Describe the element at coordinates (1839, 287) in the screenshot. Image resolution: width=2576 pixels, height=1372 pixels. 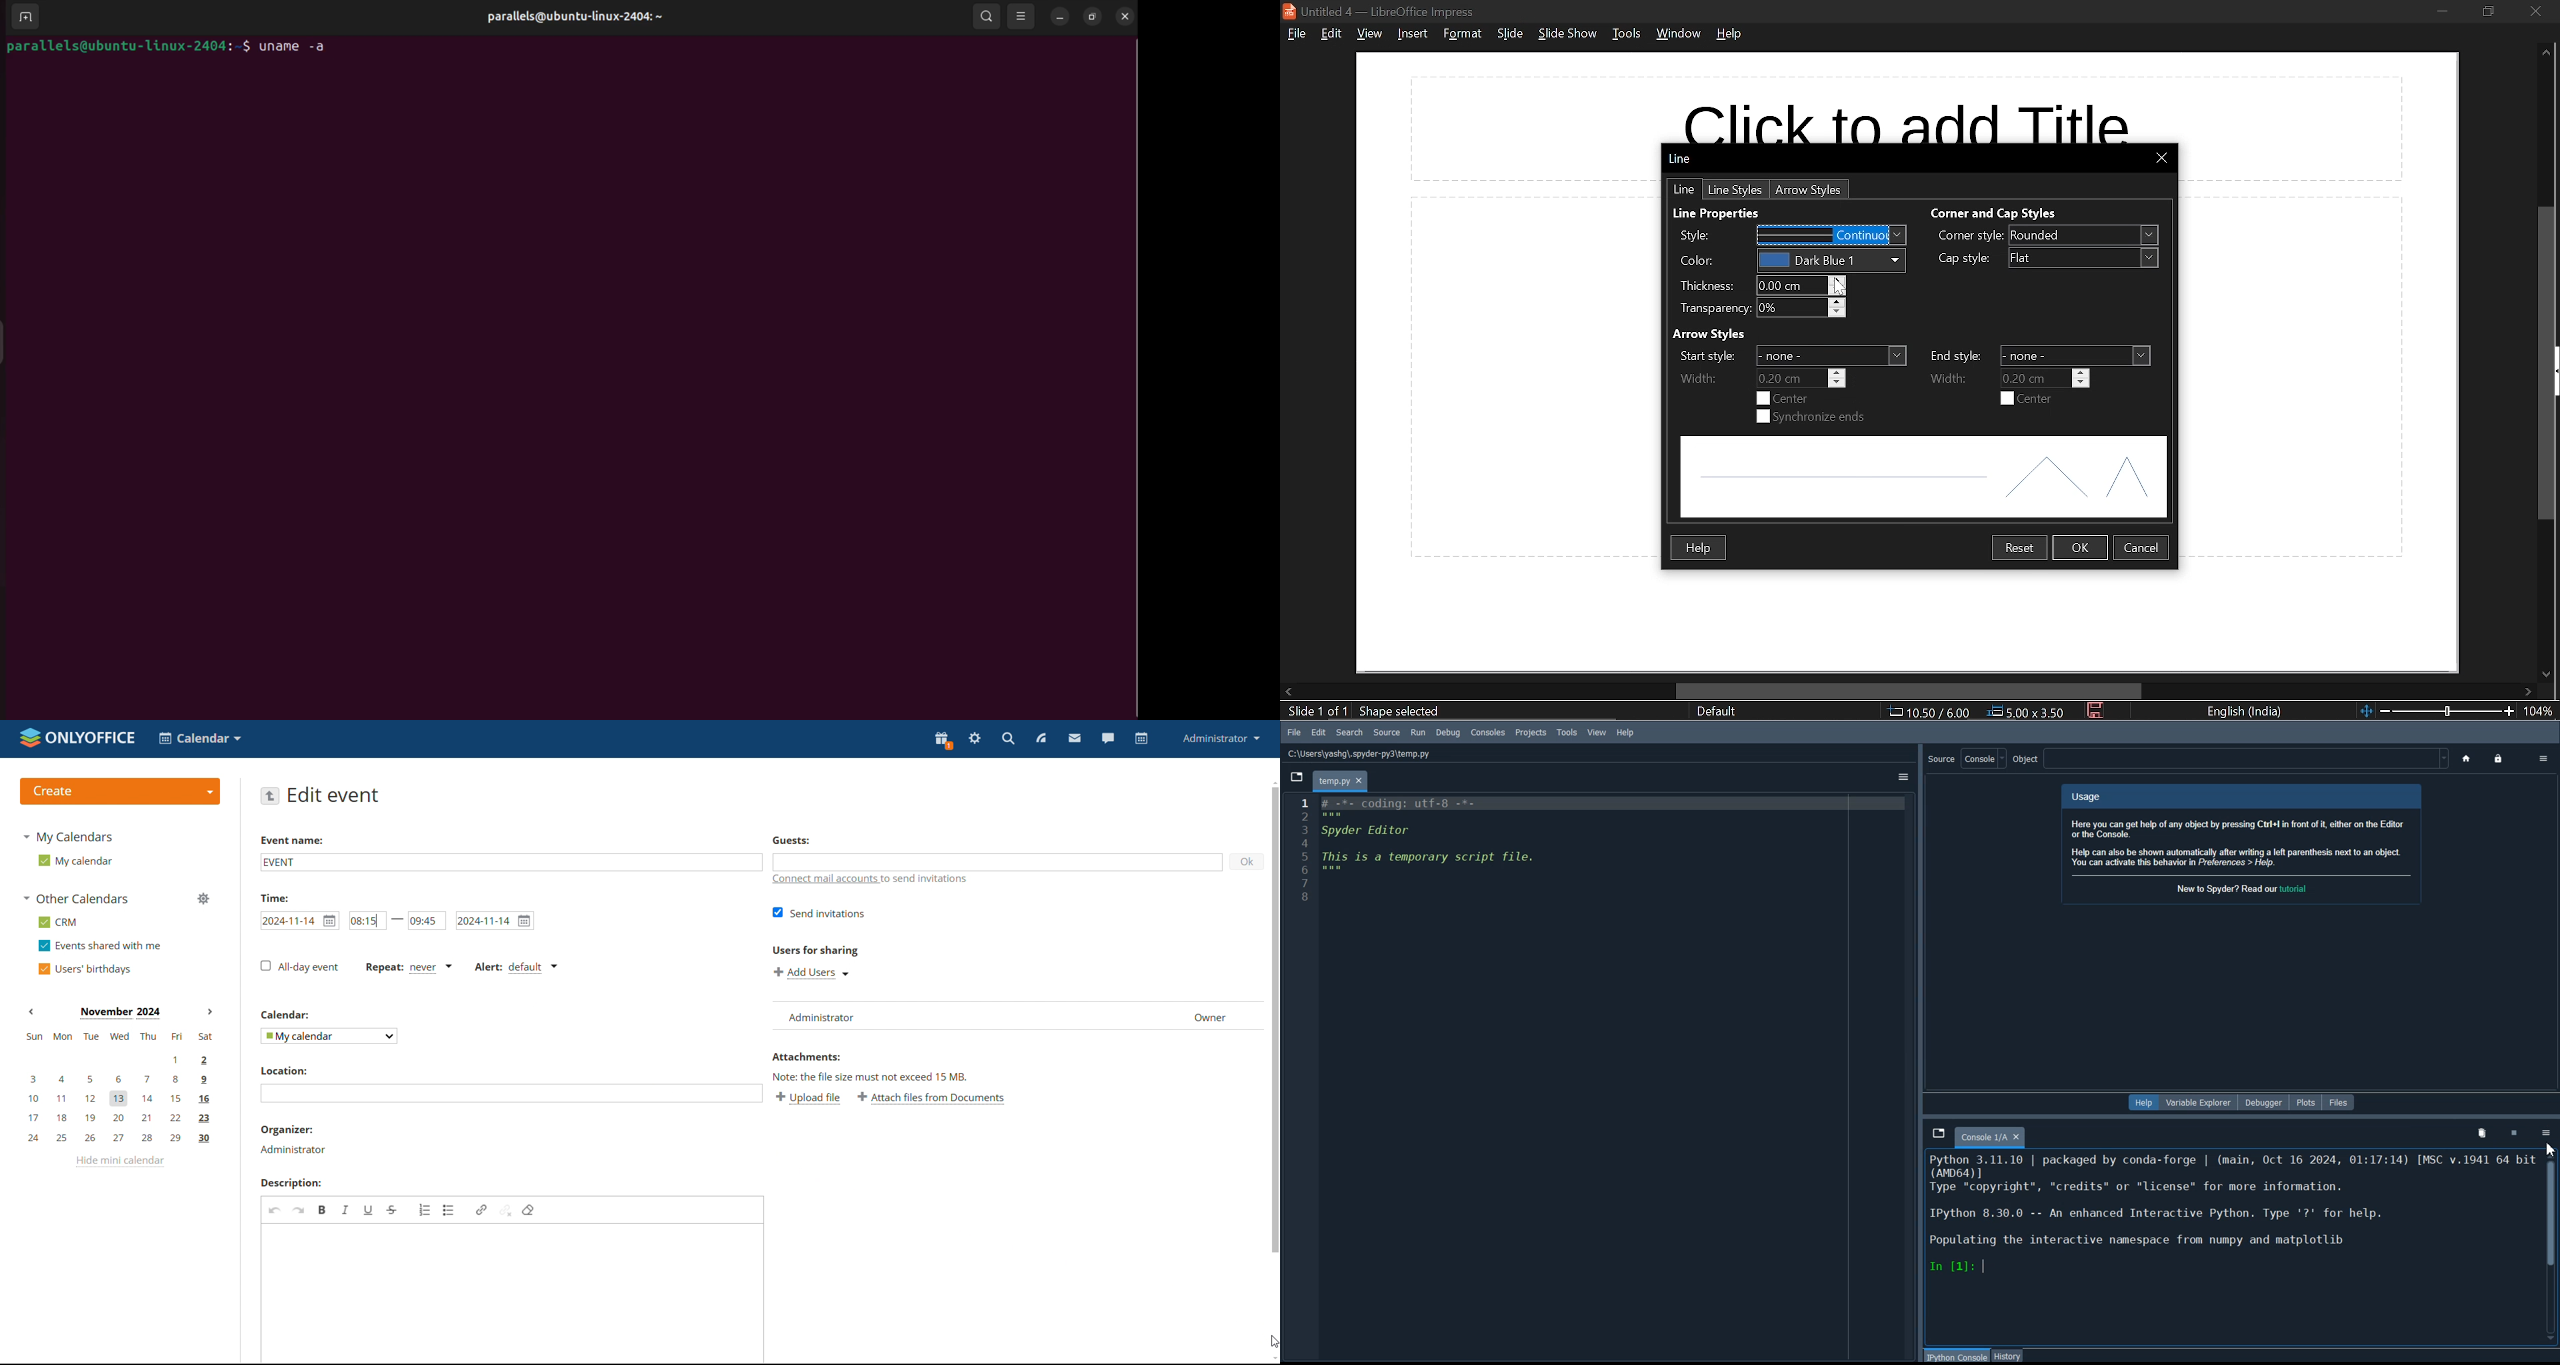
I see `Cursor` at that location.